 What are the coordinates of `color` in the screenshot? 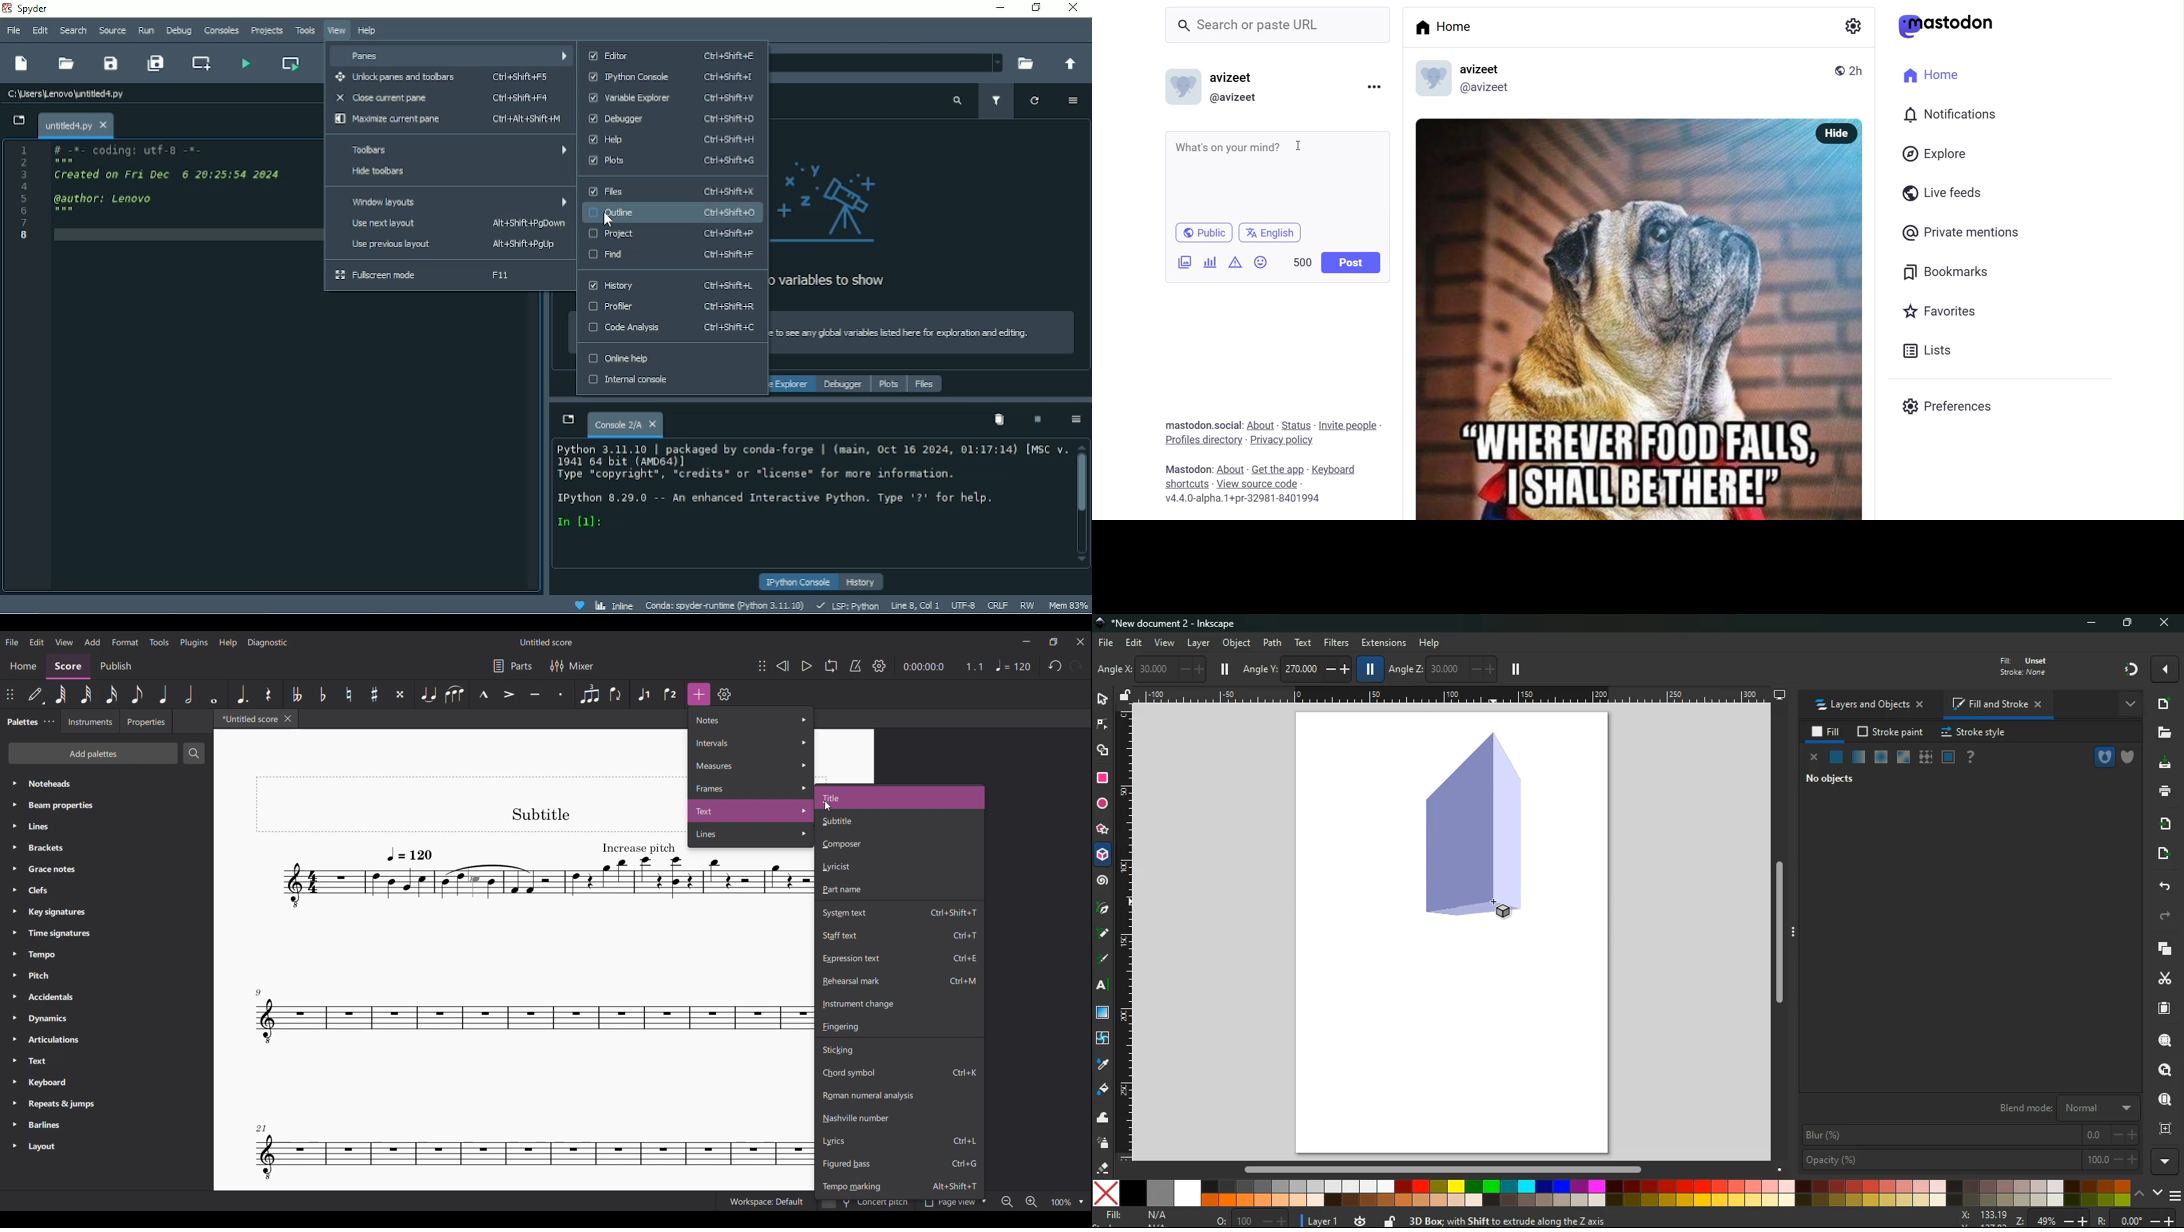 It's located at (1612, 1194).